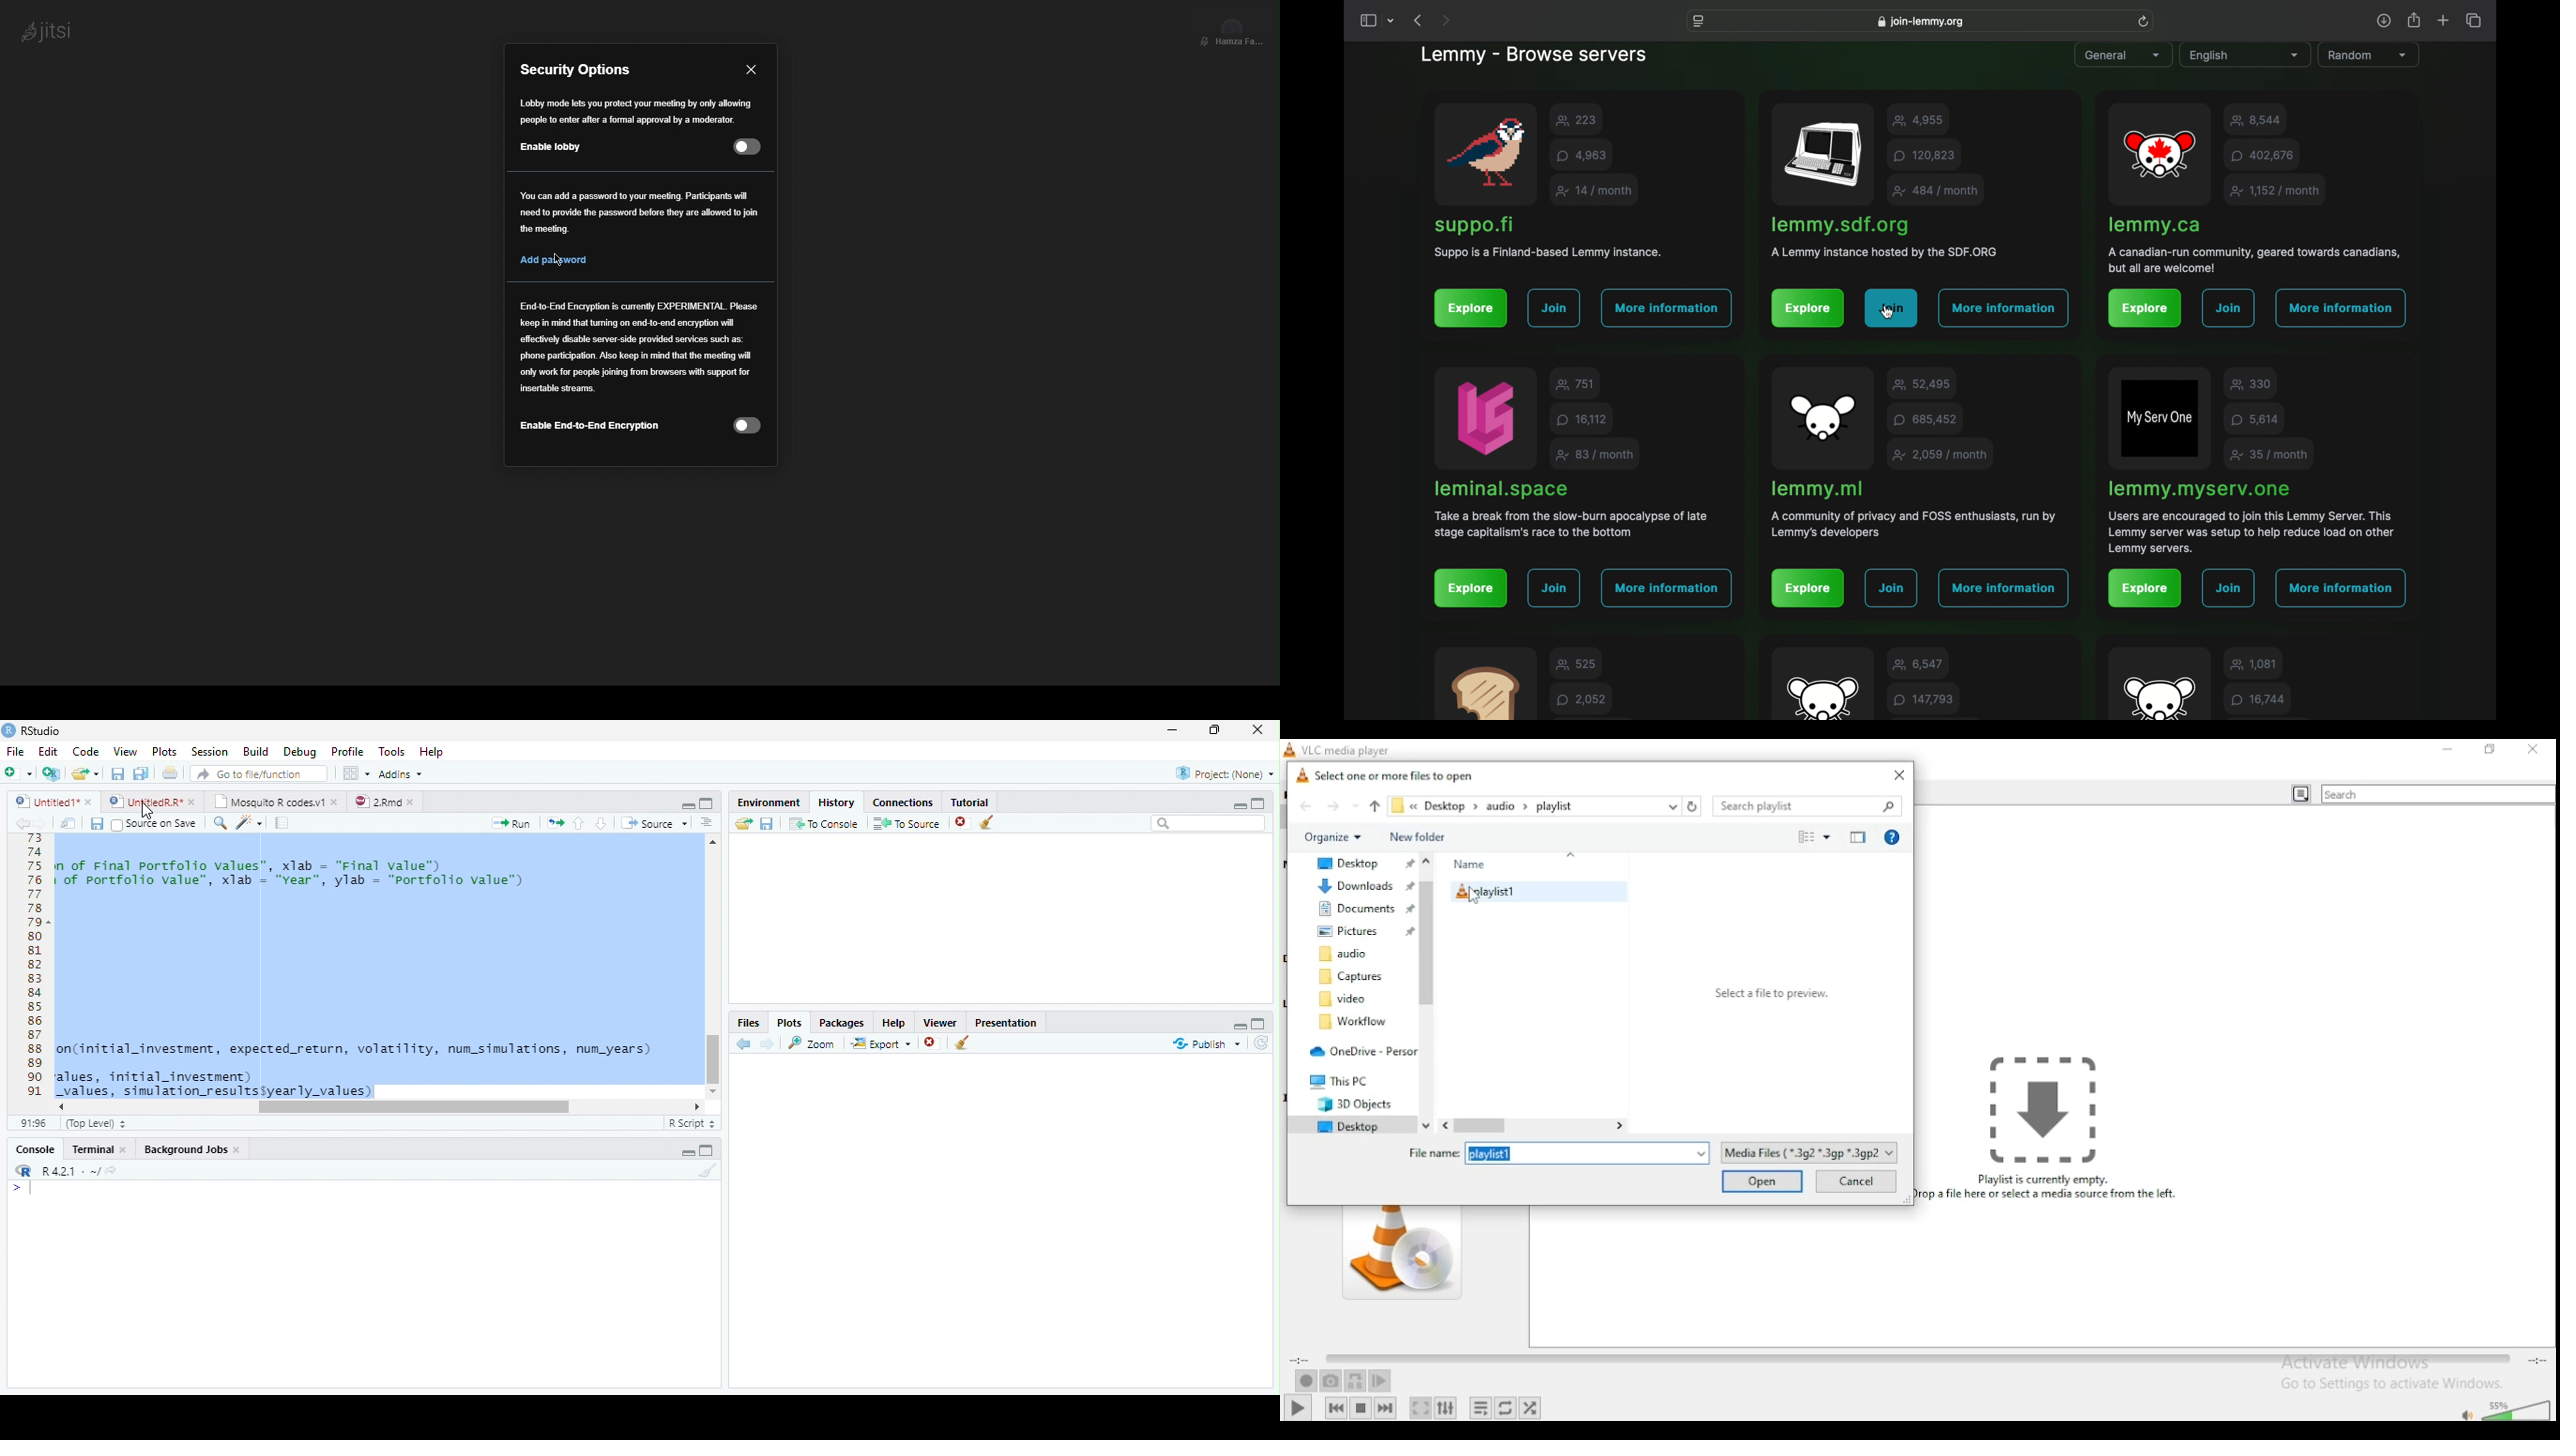  What do you see at coordinates (163, 752) in the screenshot?
I see `Plots` at bounding box center [163, 752].